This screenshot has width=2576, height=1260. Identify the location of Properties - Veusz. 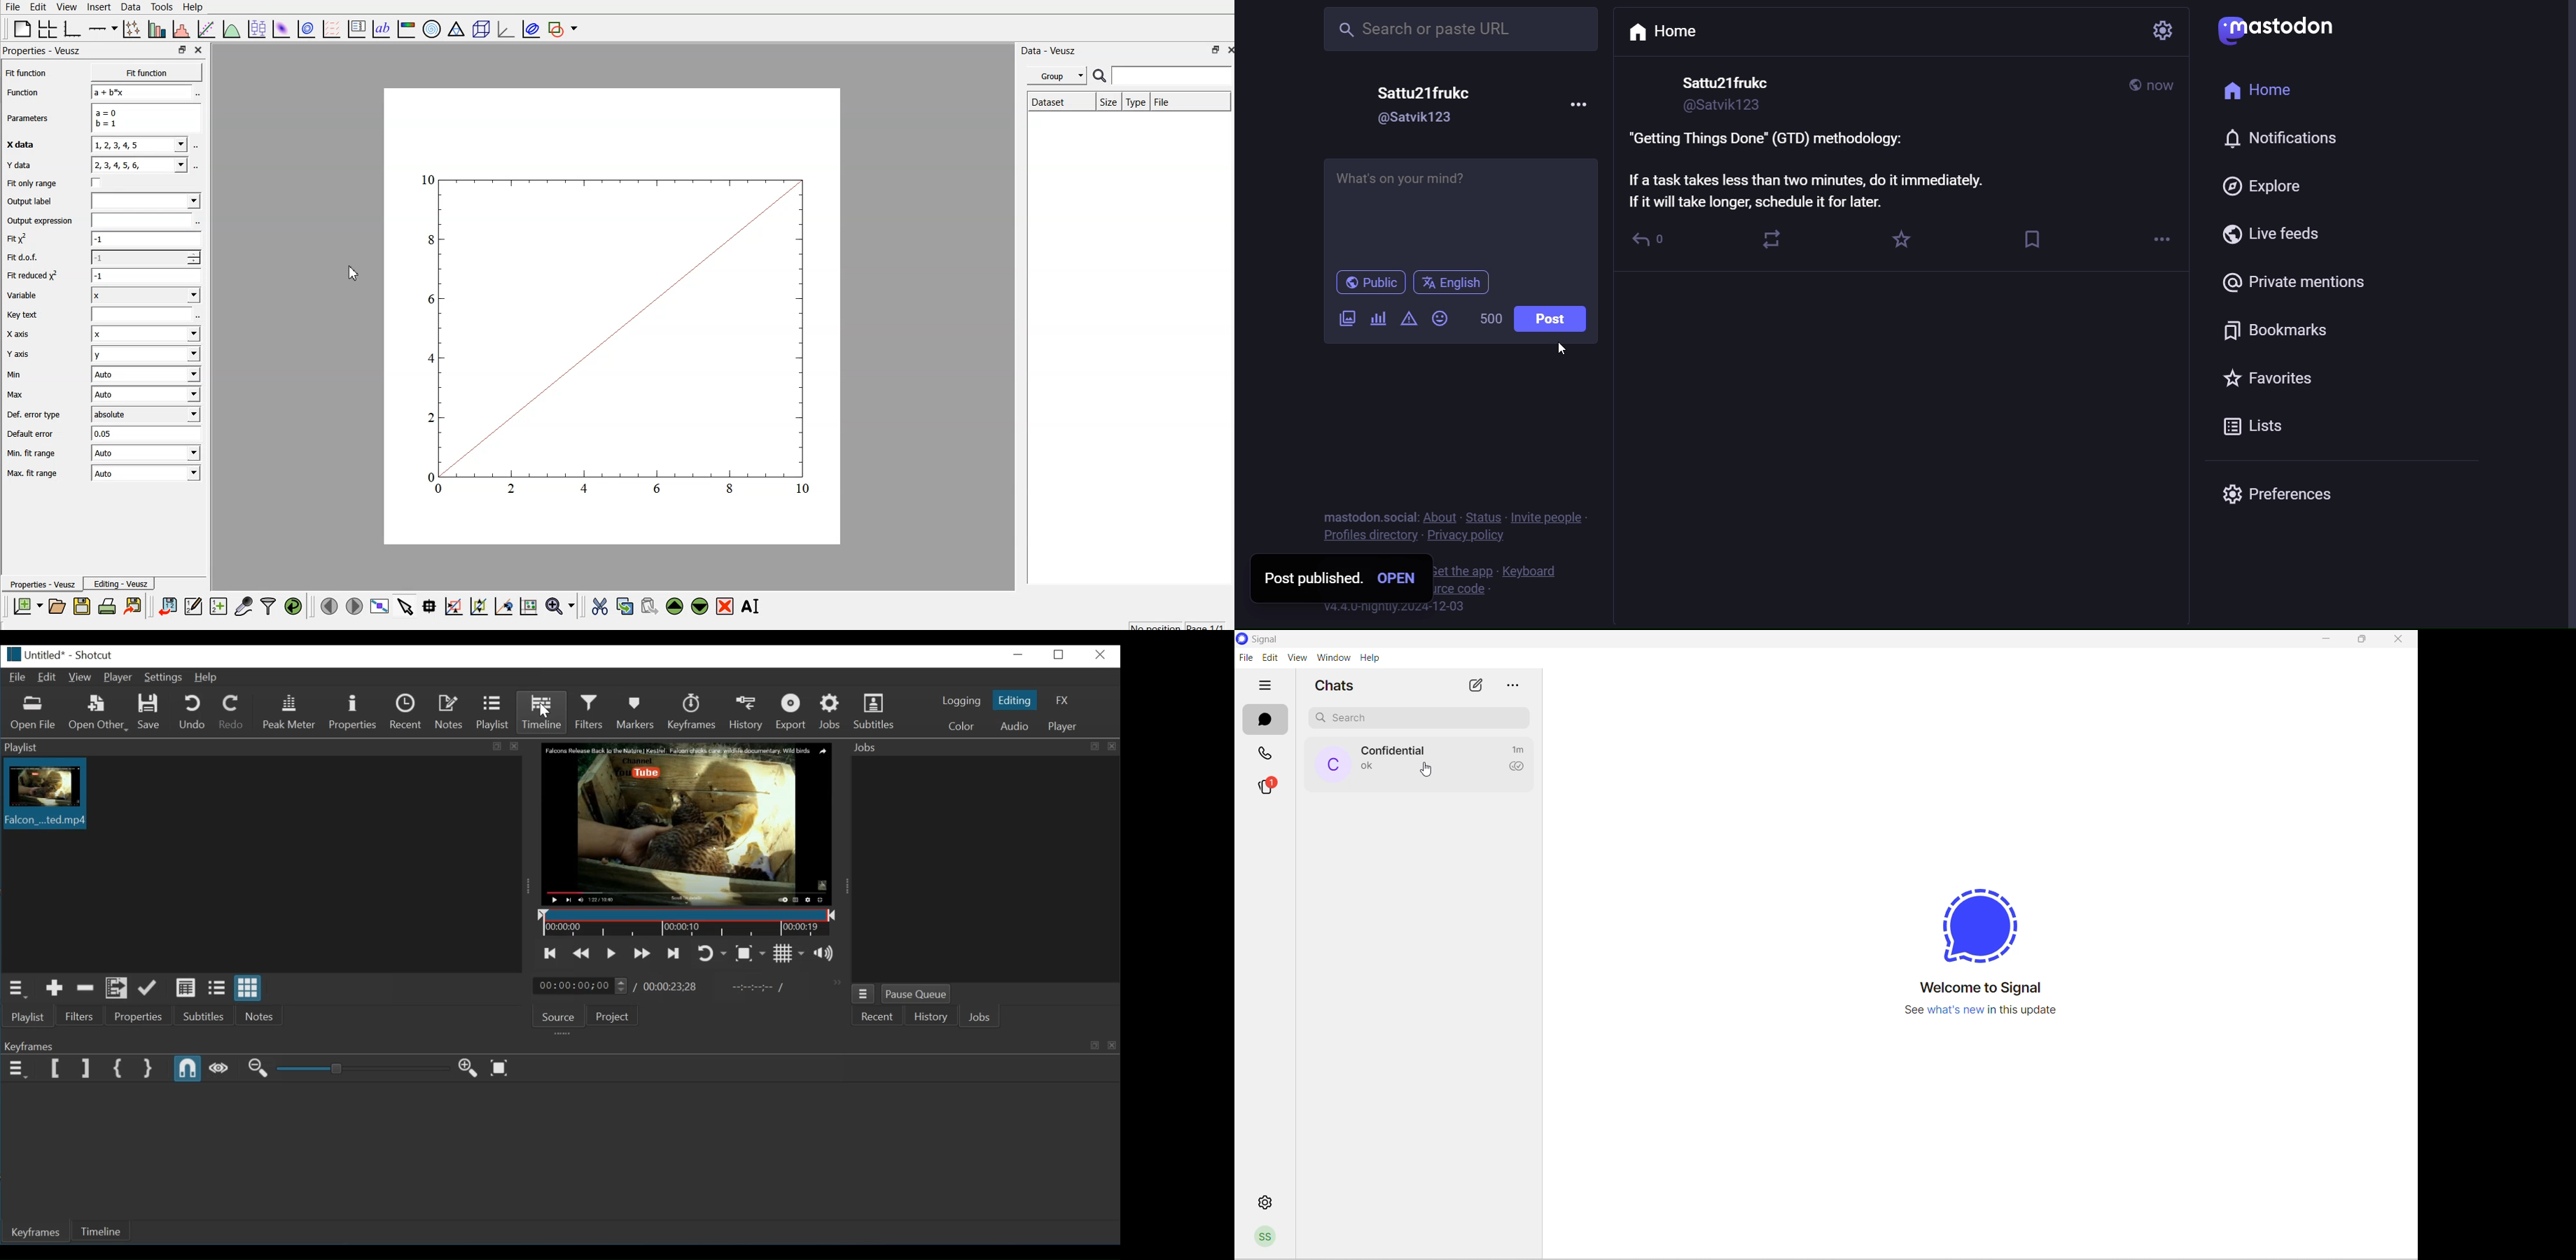
(44, 52).